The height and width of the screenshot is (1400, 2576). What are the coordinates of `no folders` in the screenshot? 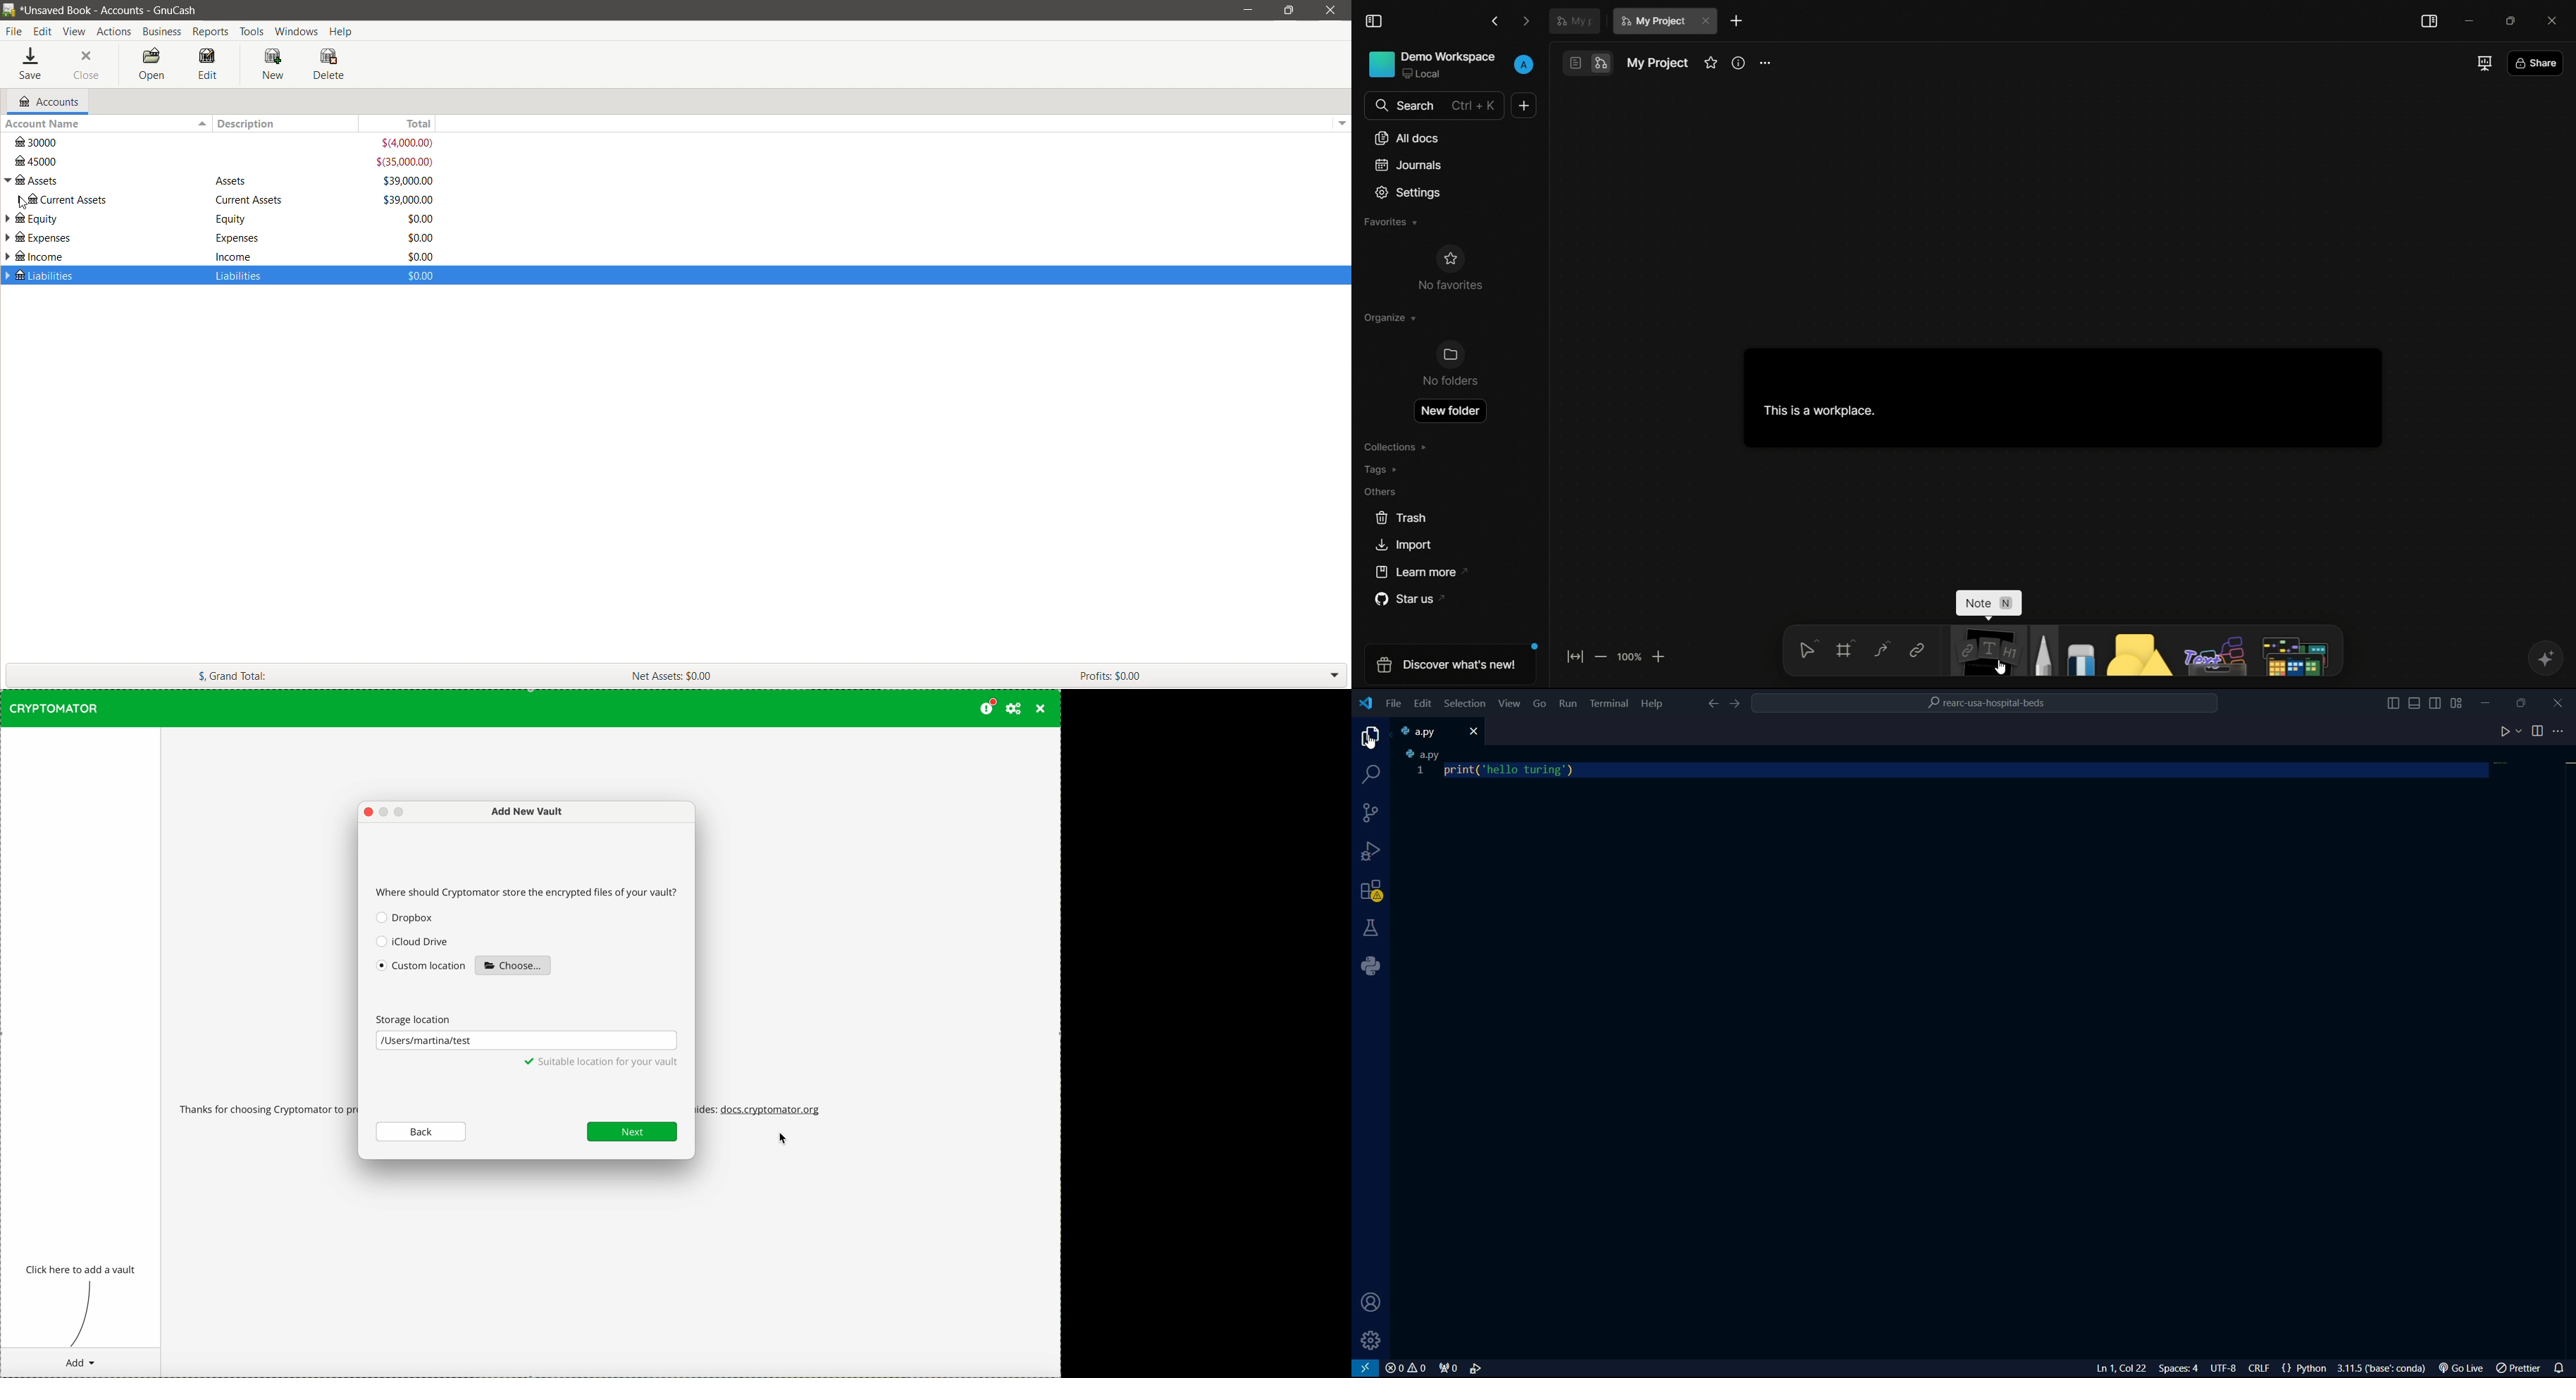 It's located at (1451, 364).